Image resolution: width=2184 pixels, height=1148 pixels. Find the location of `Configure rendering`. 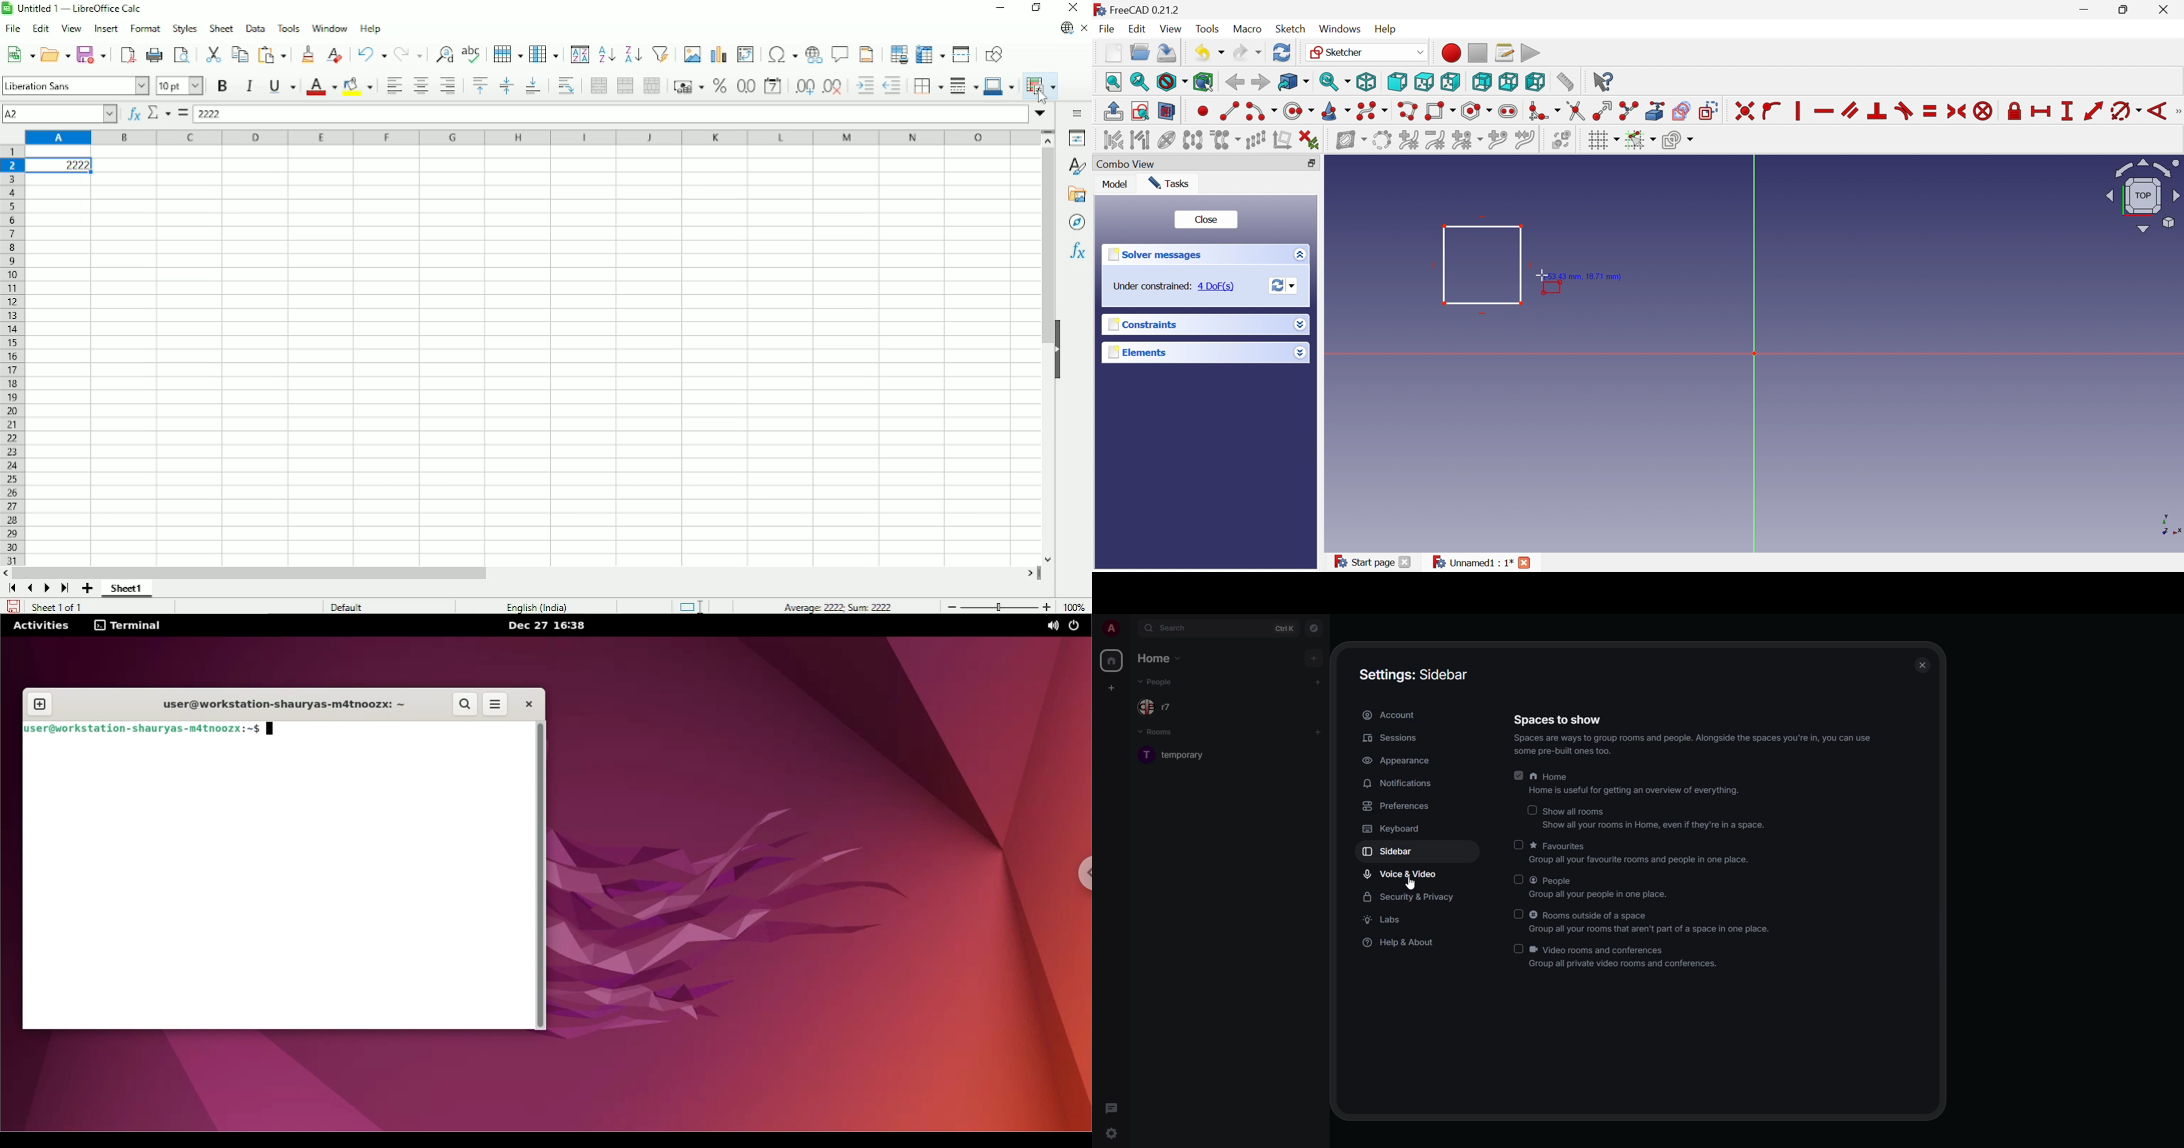

Configure rendering is located at coordinates (1678, 142).